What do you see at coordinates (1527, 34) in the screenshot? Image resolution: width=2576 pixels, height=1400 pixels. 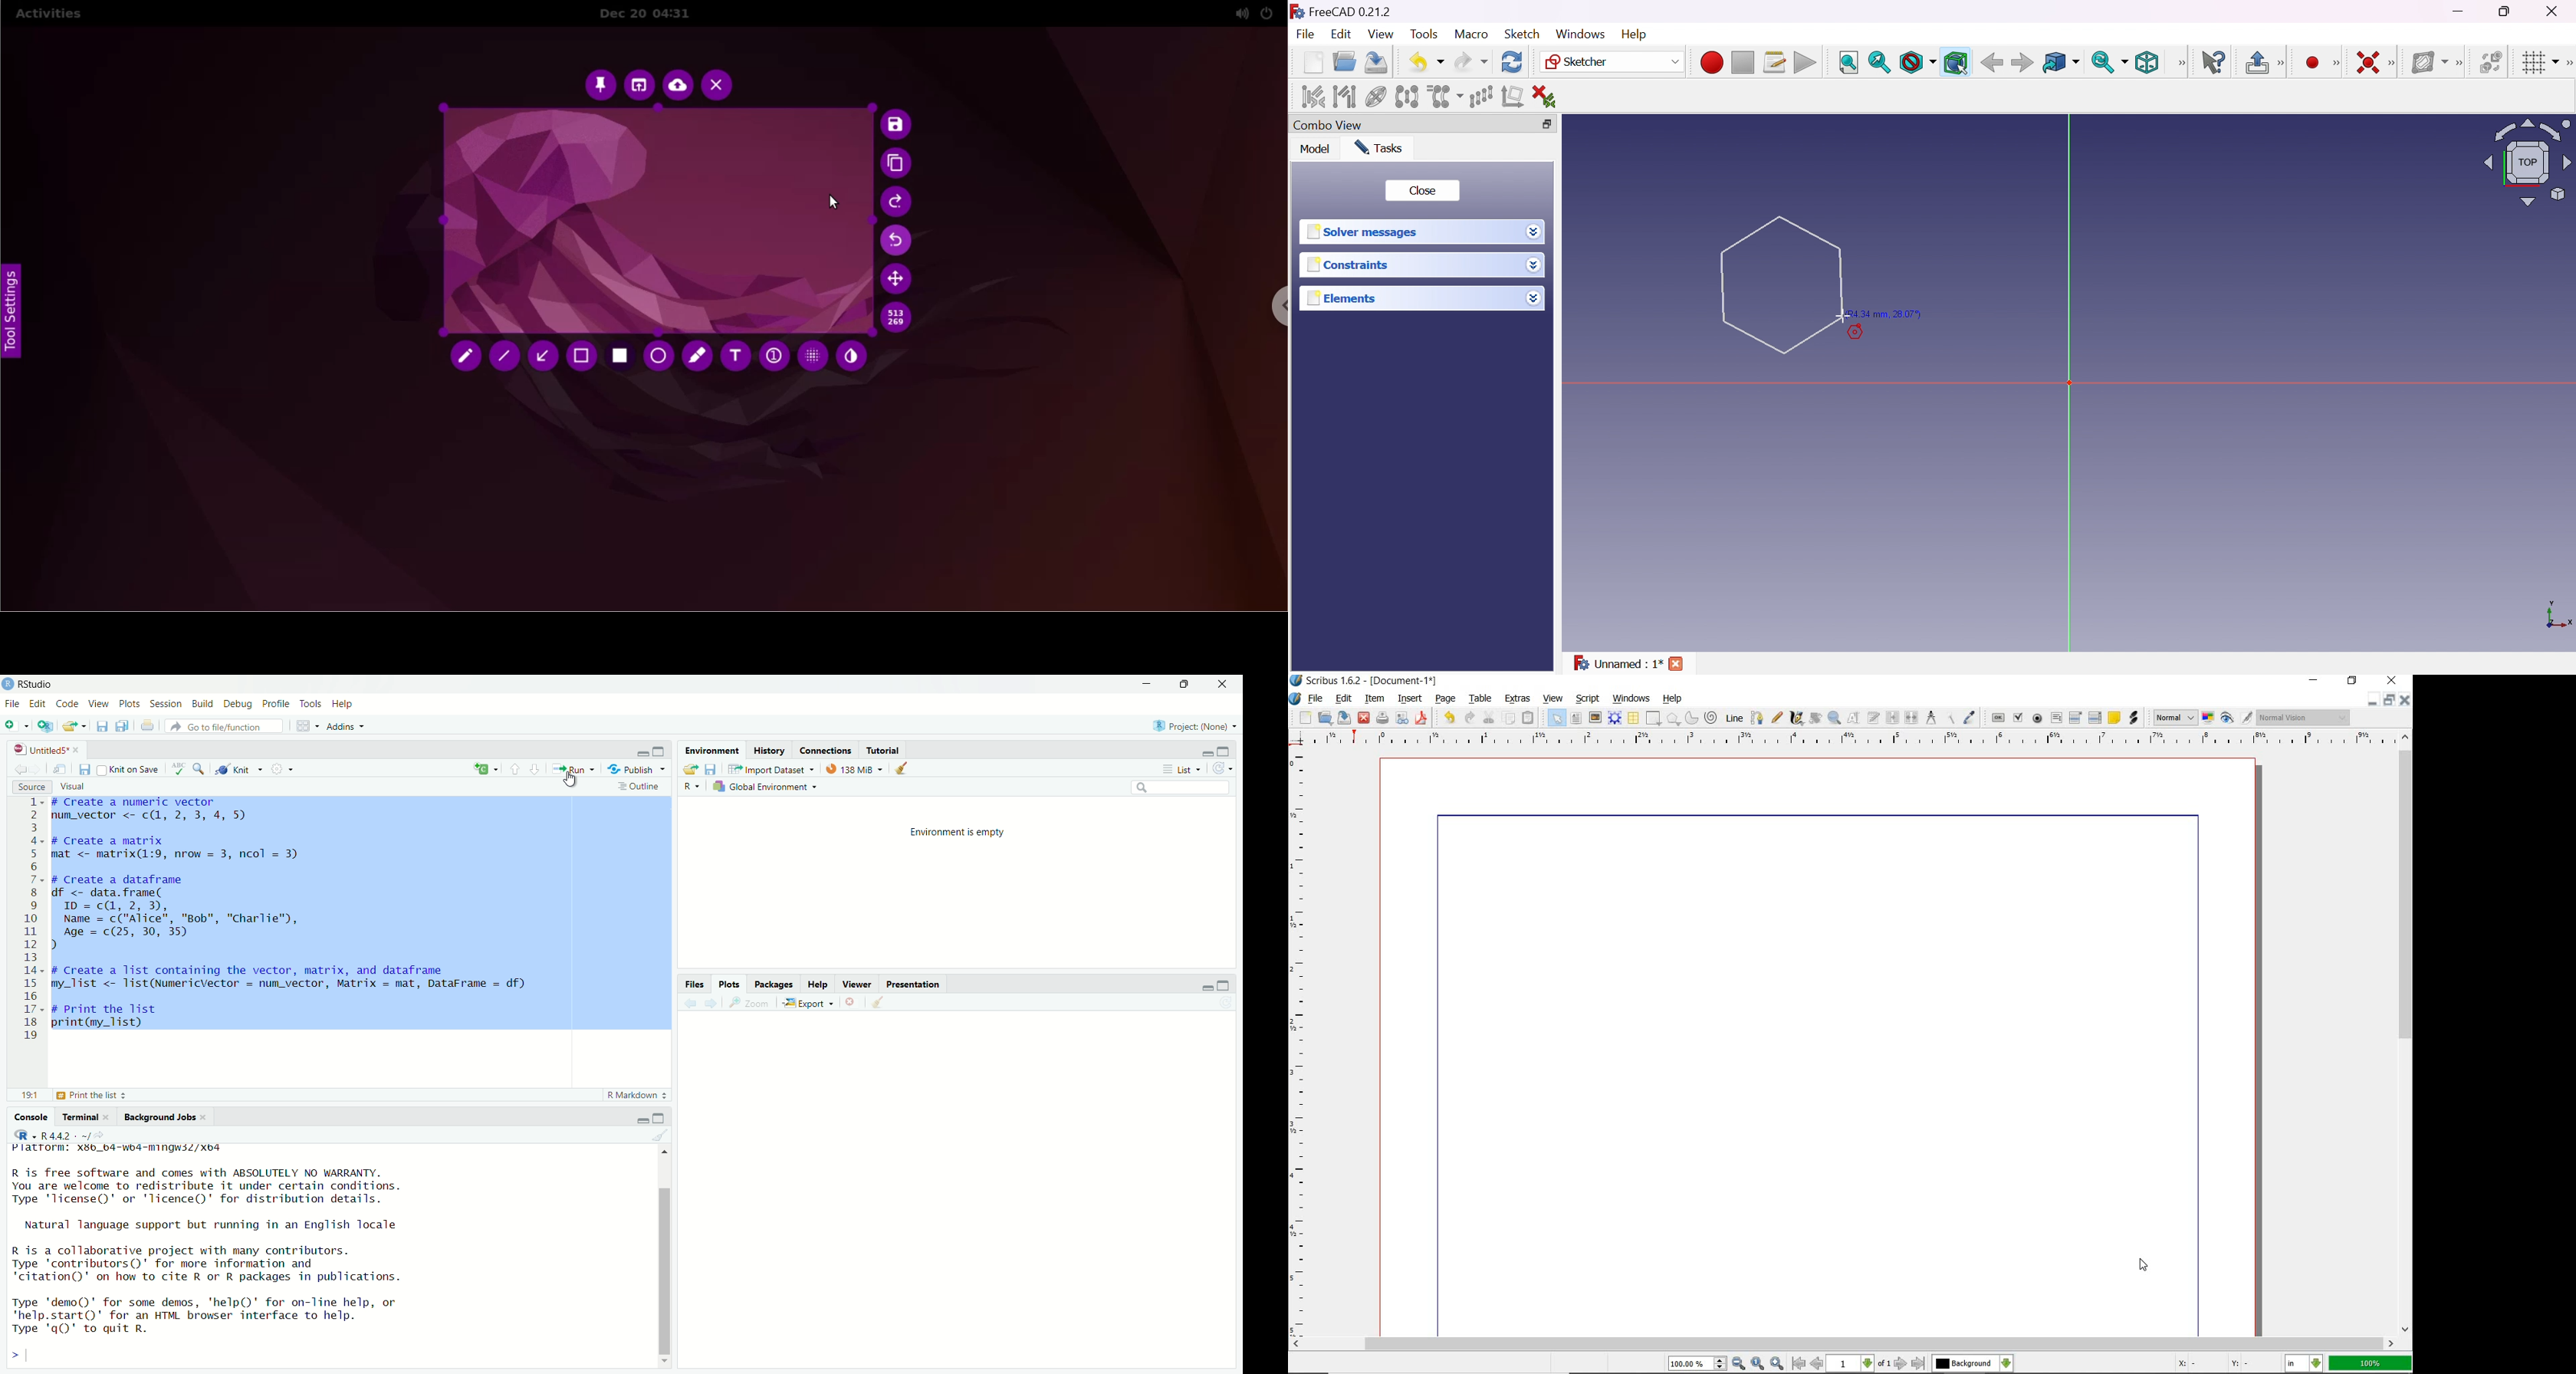 I see `Sketch` at bounding box center [1527, 34].